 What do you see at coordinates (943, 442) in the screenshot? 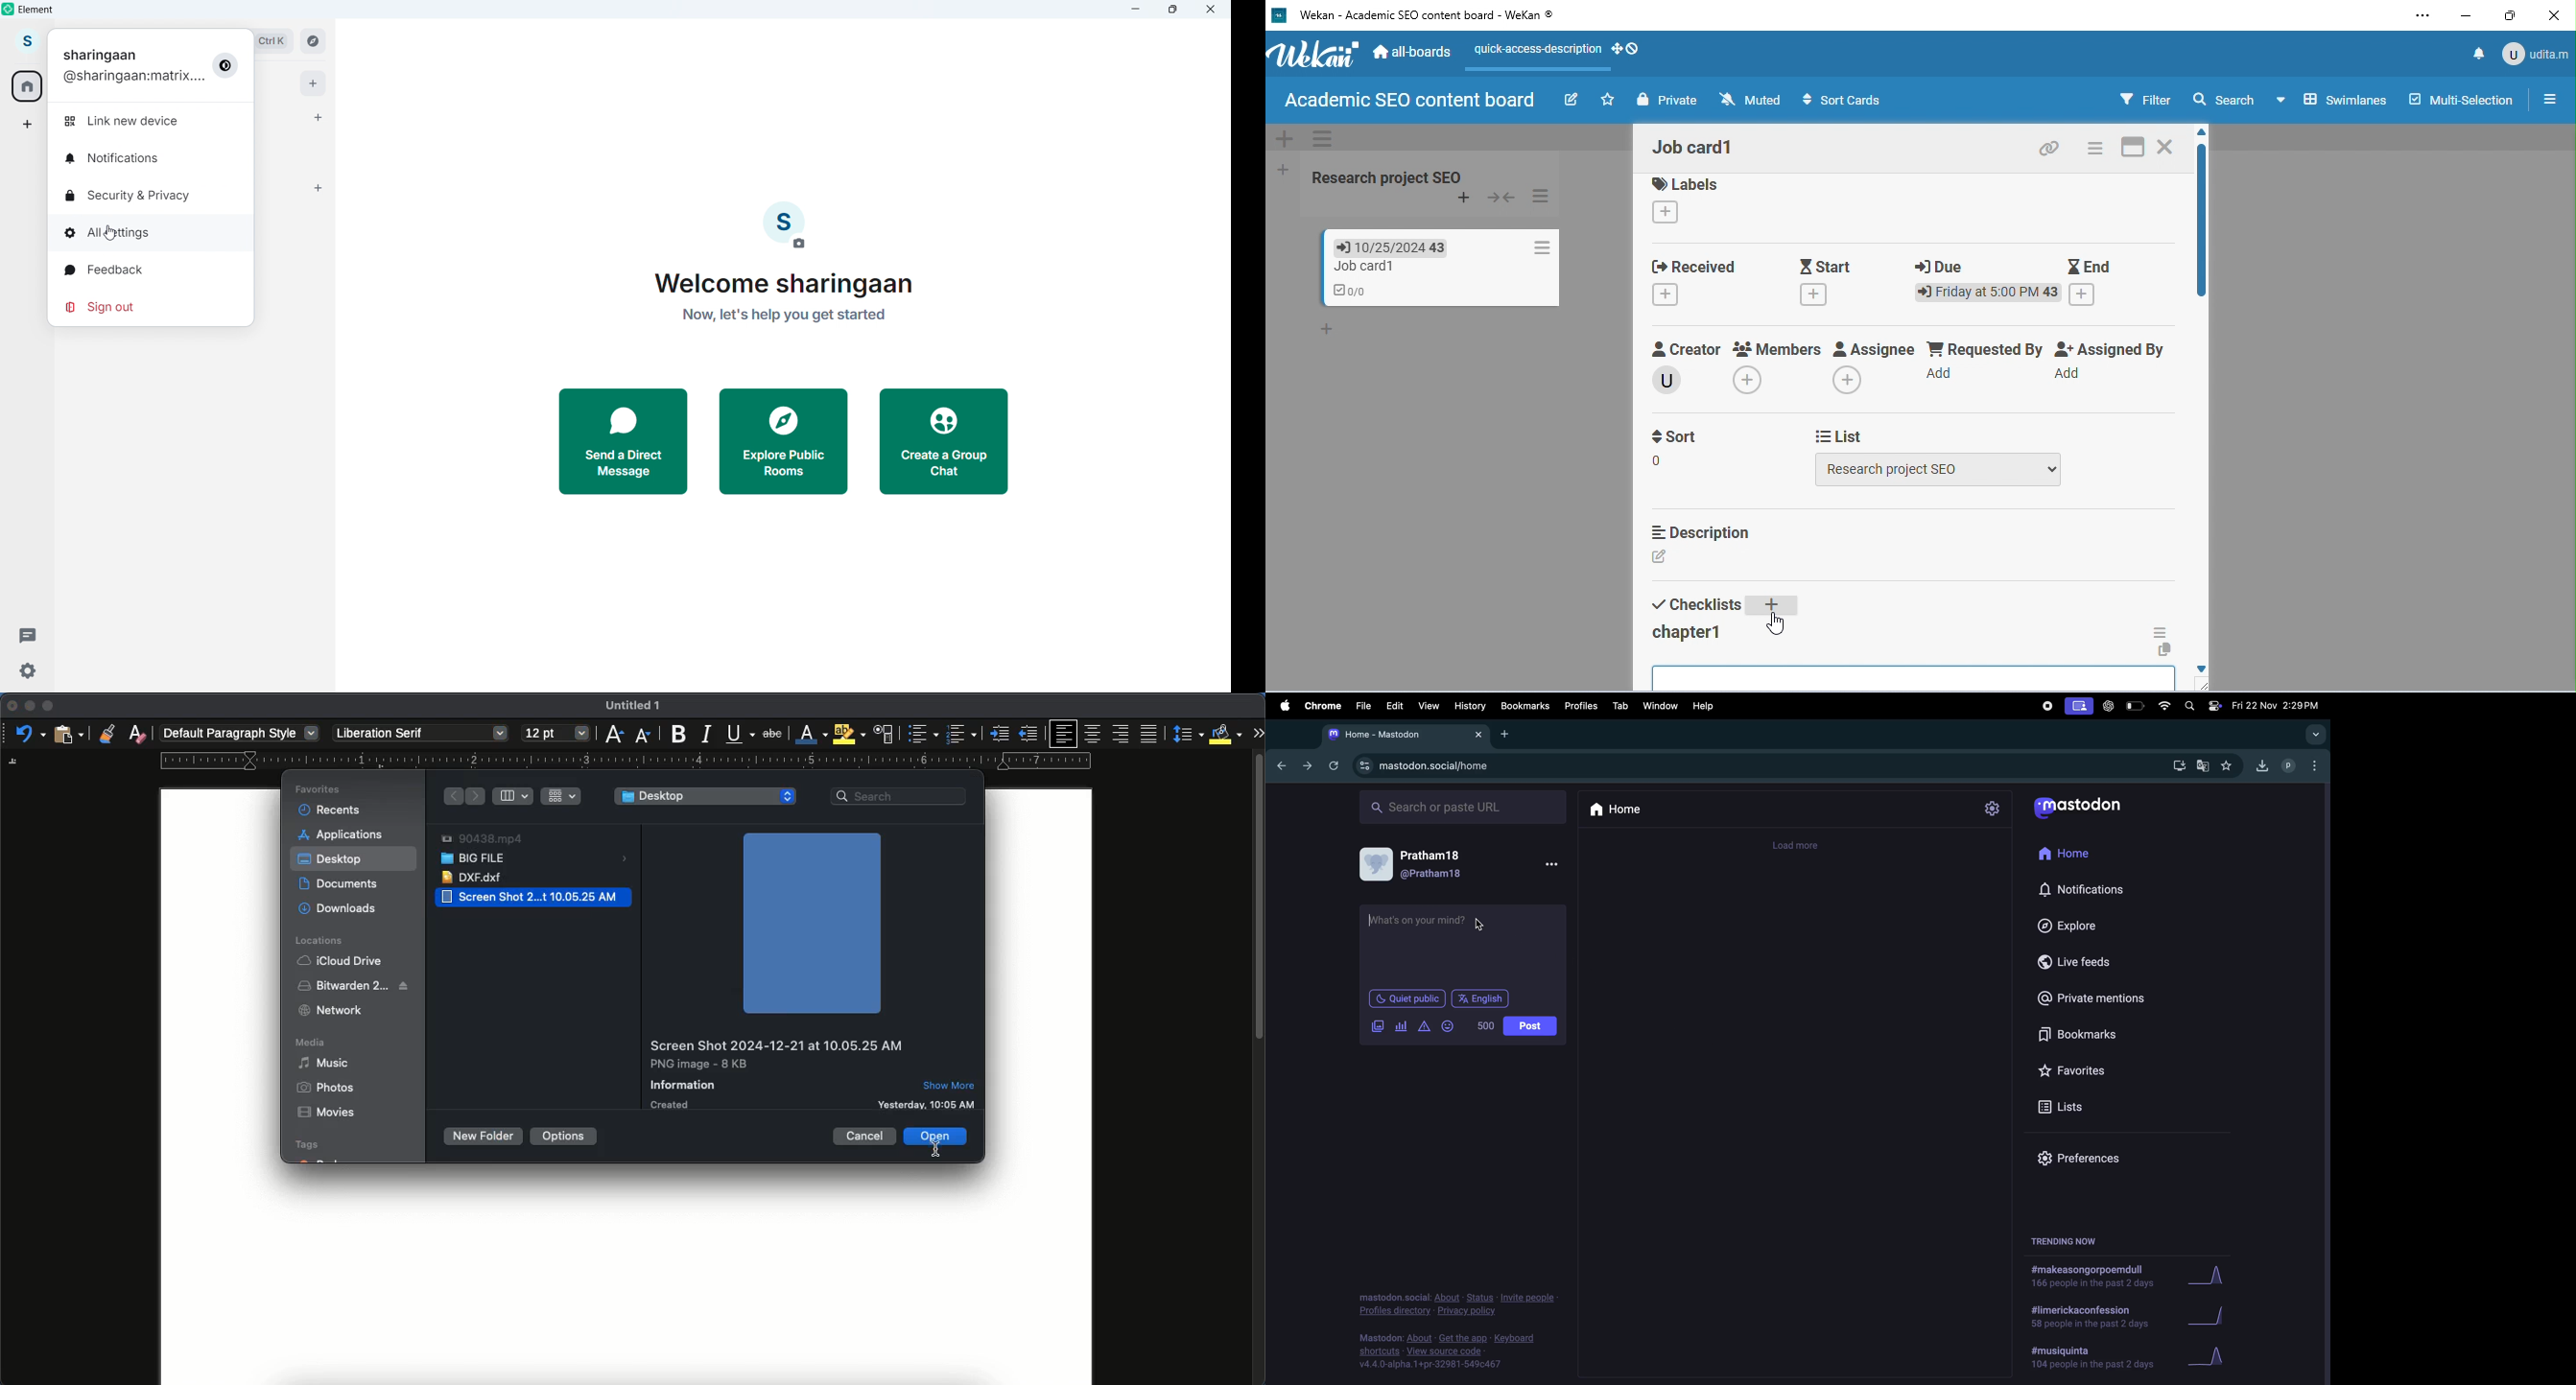
I see `Create a group chat ` at bounding box center [943, 442].